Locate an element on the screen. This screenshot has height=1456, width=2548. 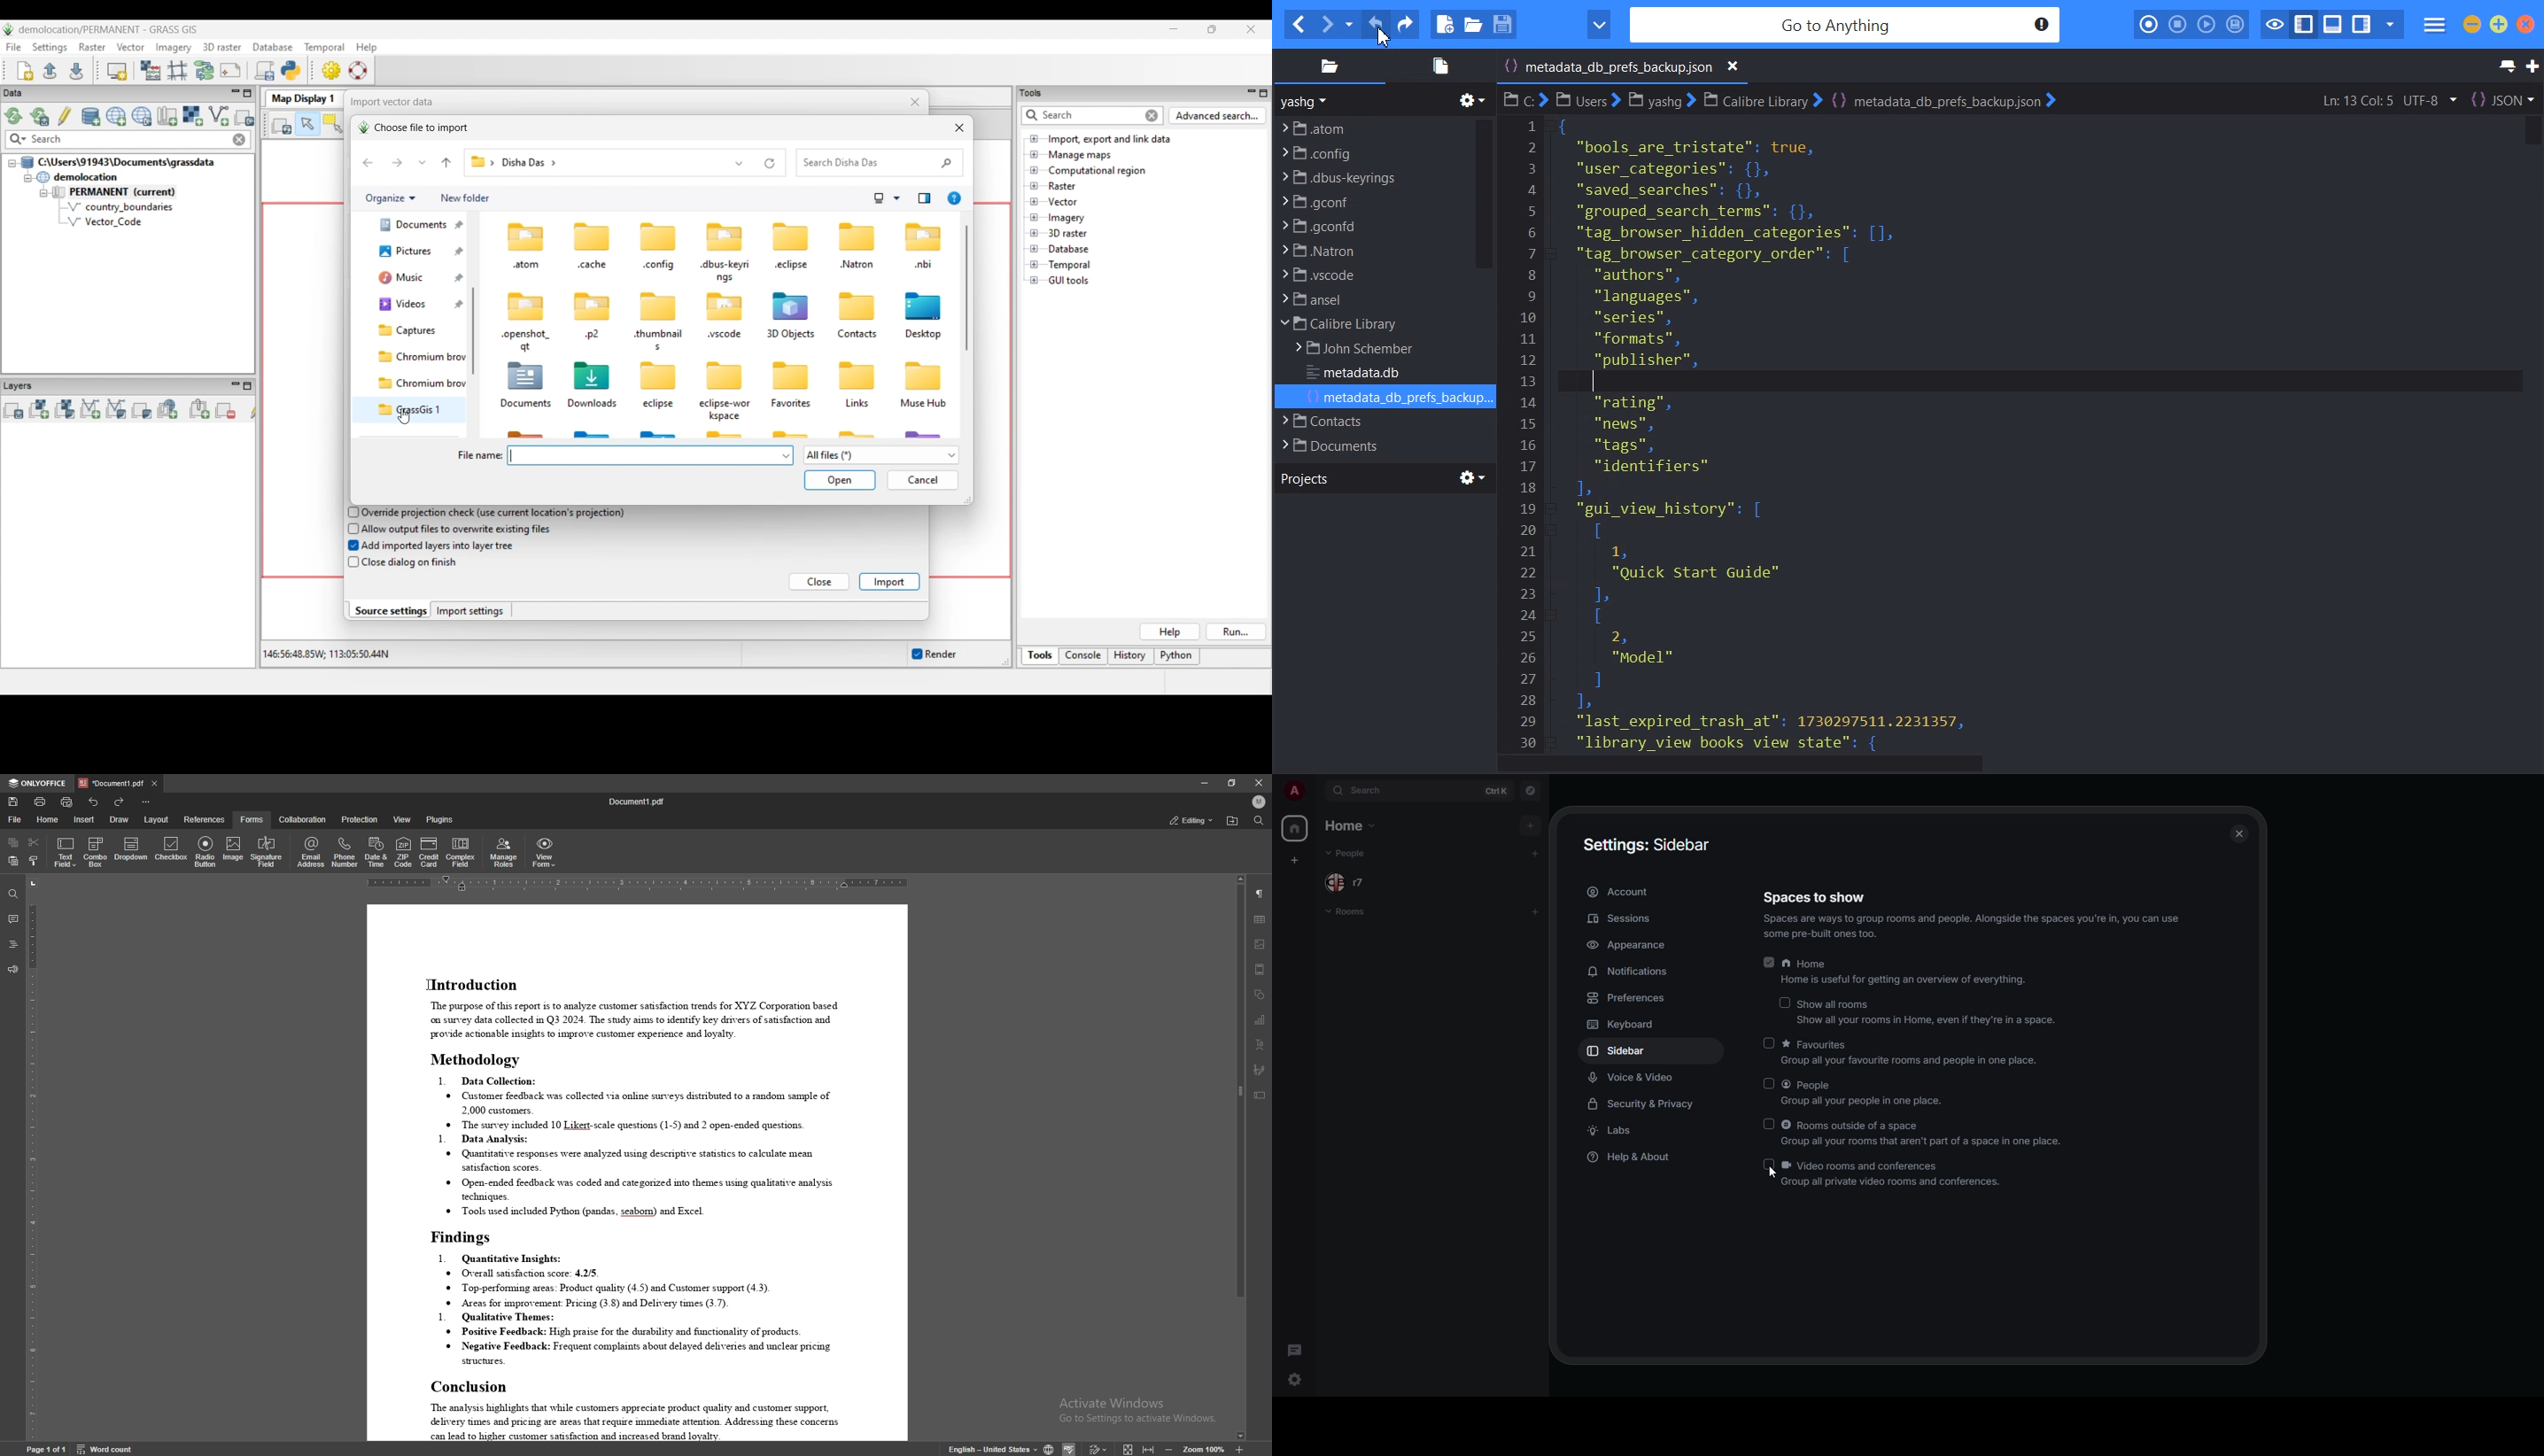
Recent location is located at coordinates (1349, 25).